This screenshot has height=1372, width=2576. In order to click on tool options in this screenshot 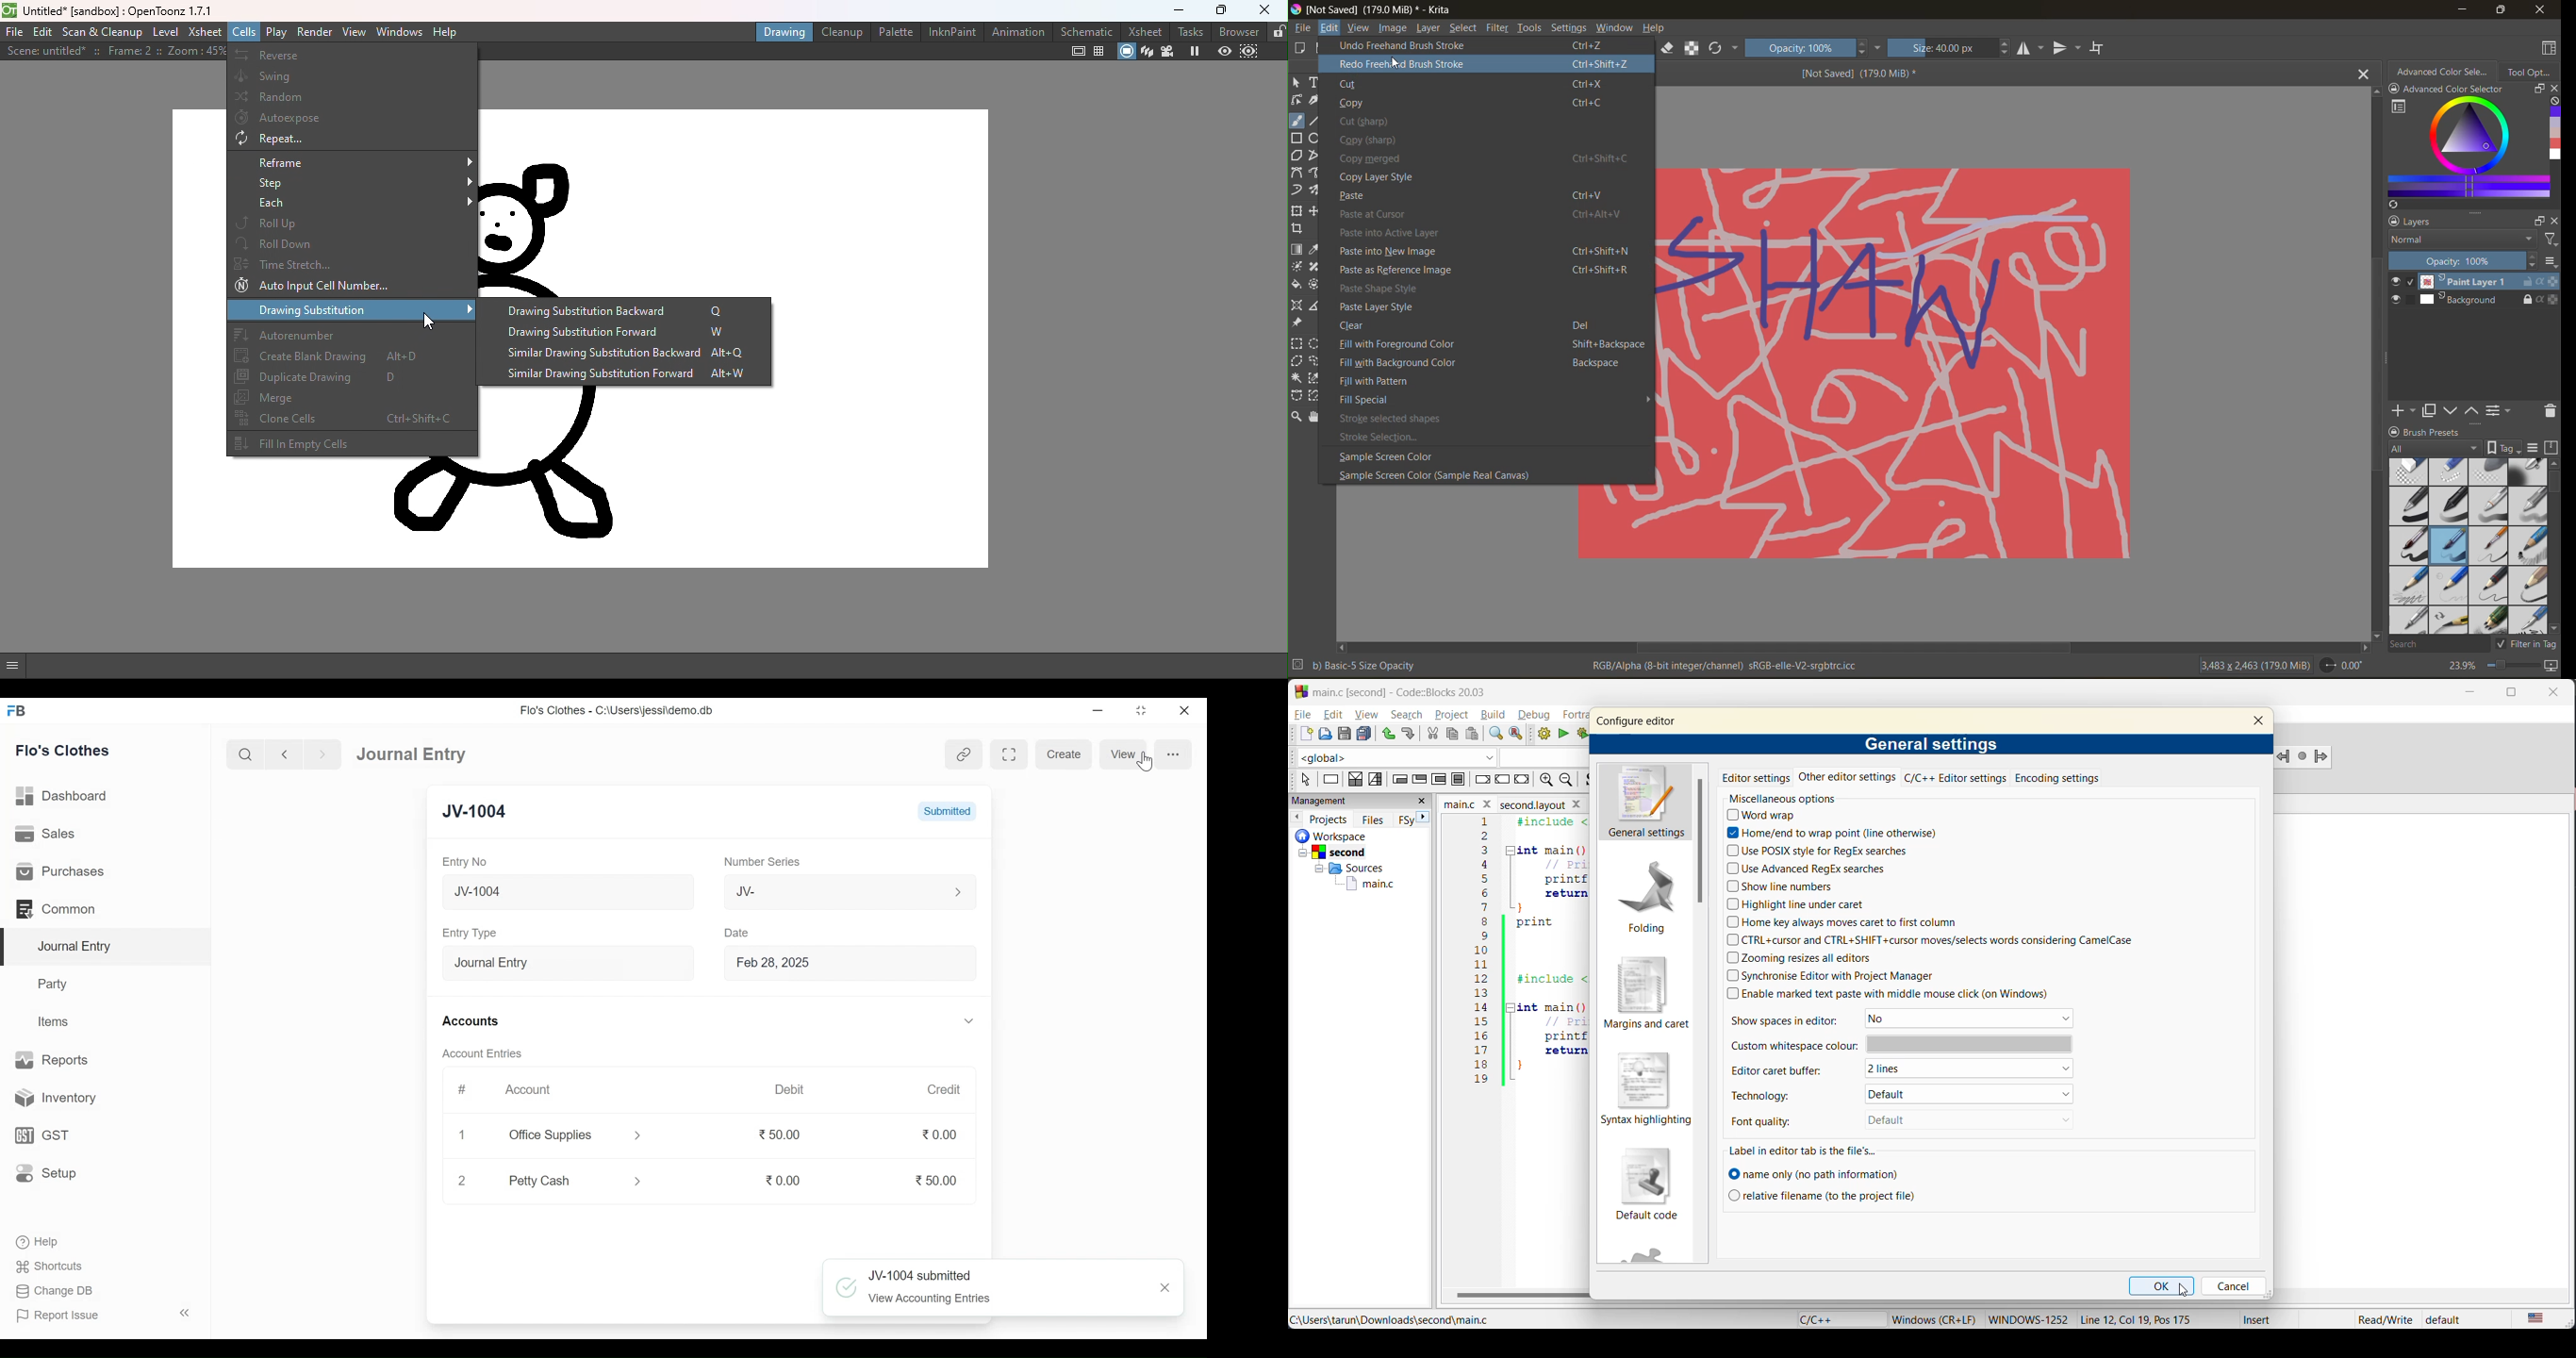, I will do `click(2528, 71)`.